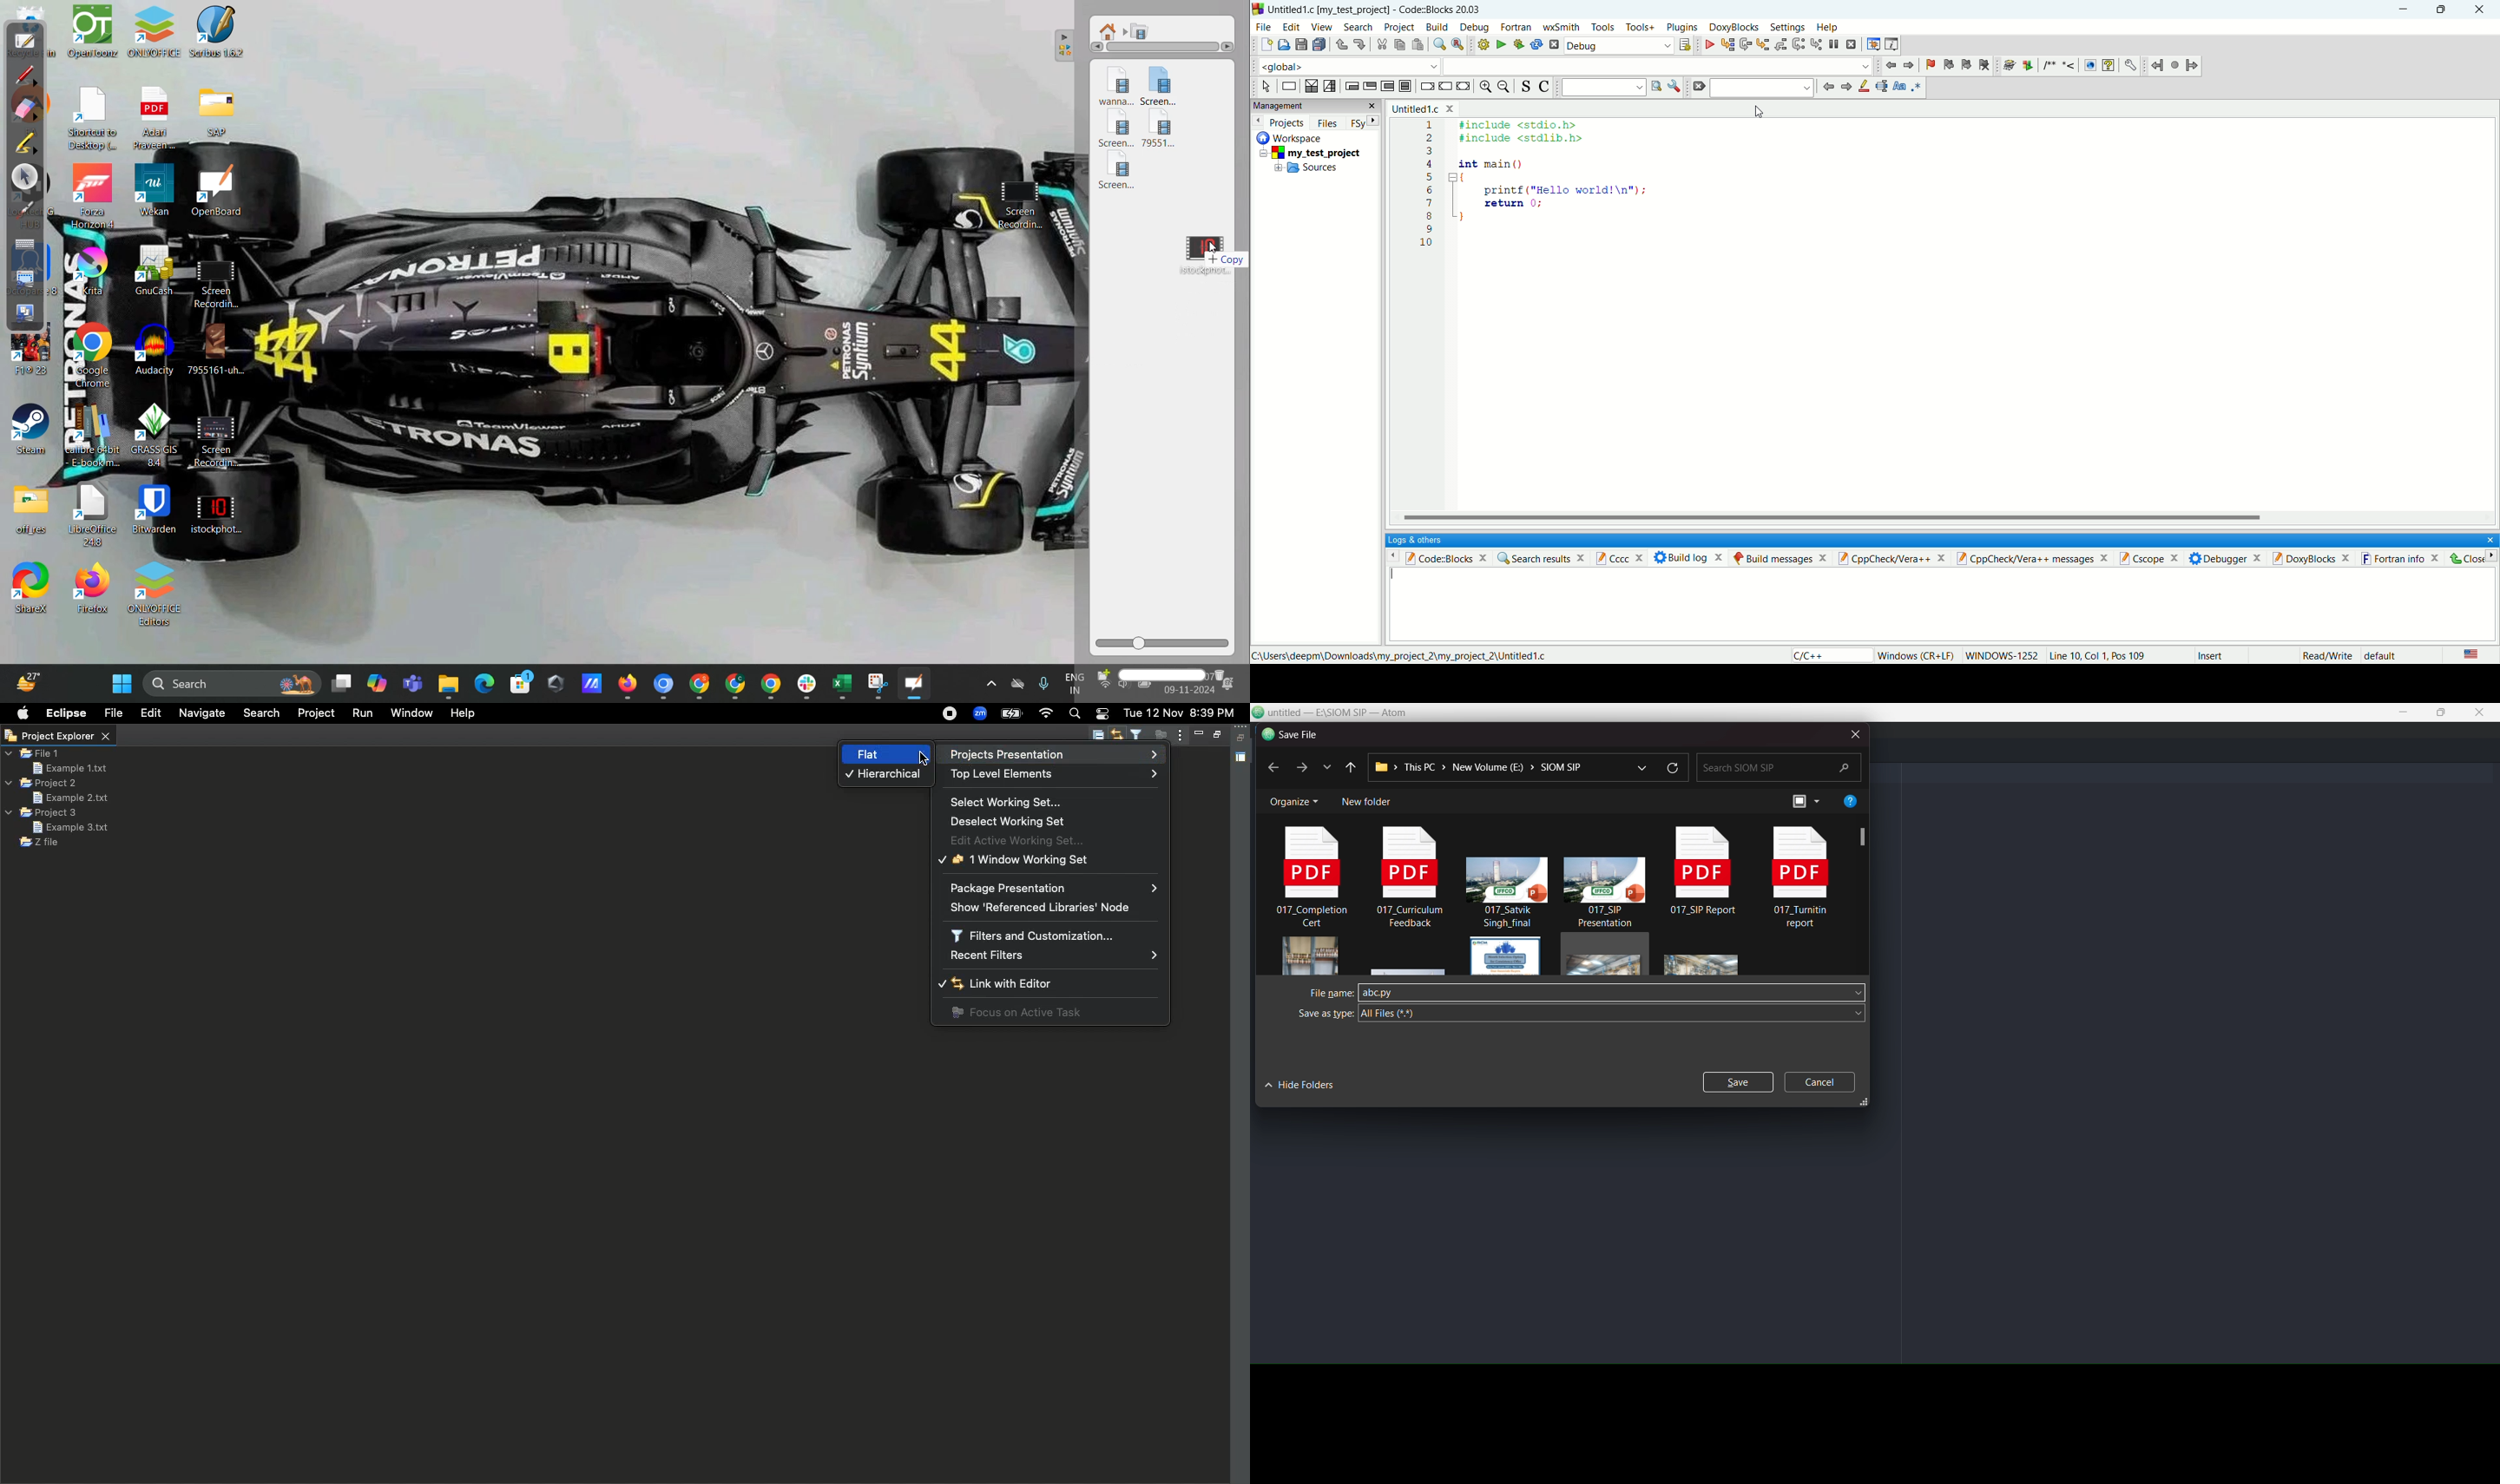 Image resolution: width=2520 pixels, height=1484 pixels. I want to click on C/C++, so click(1829, 655).